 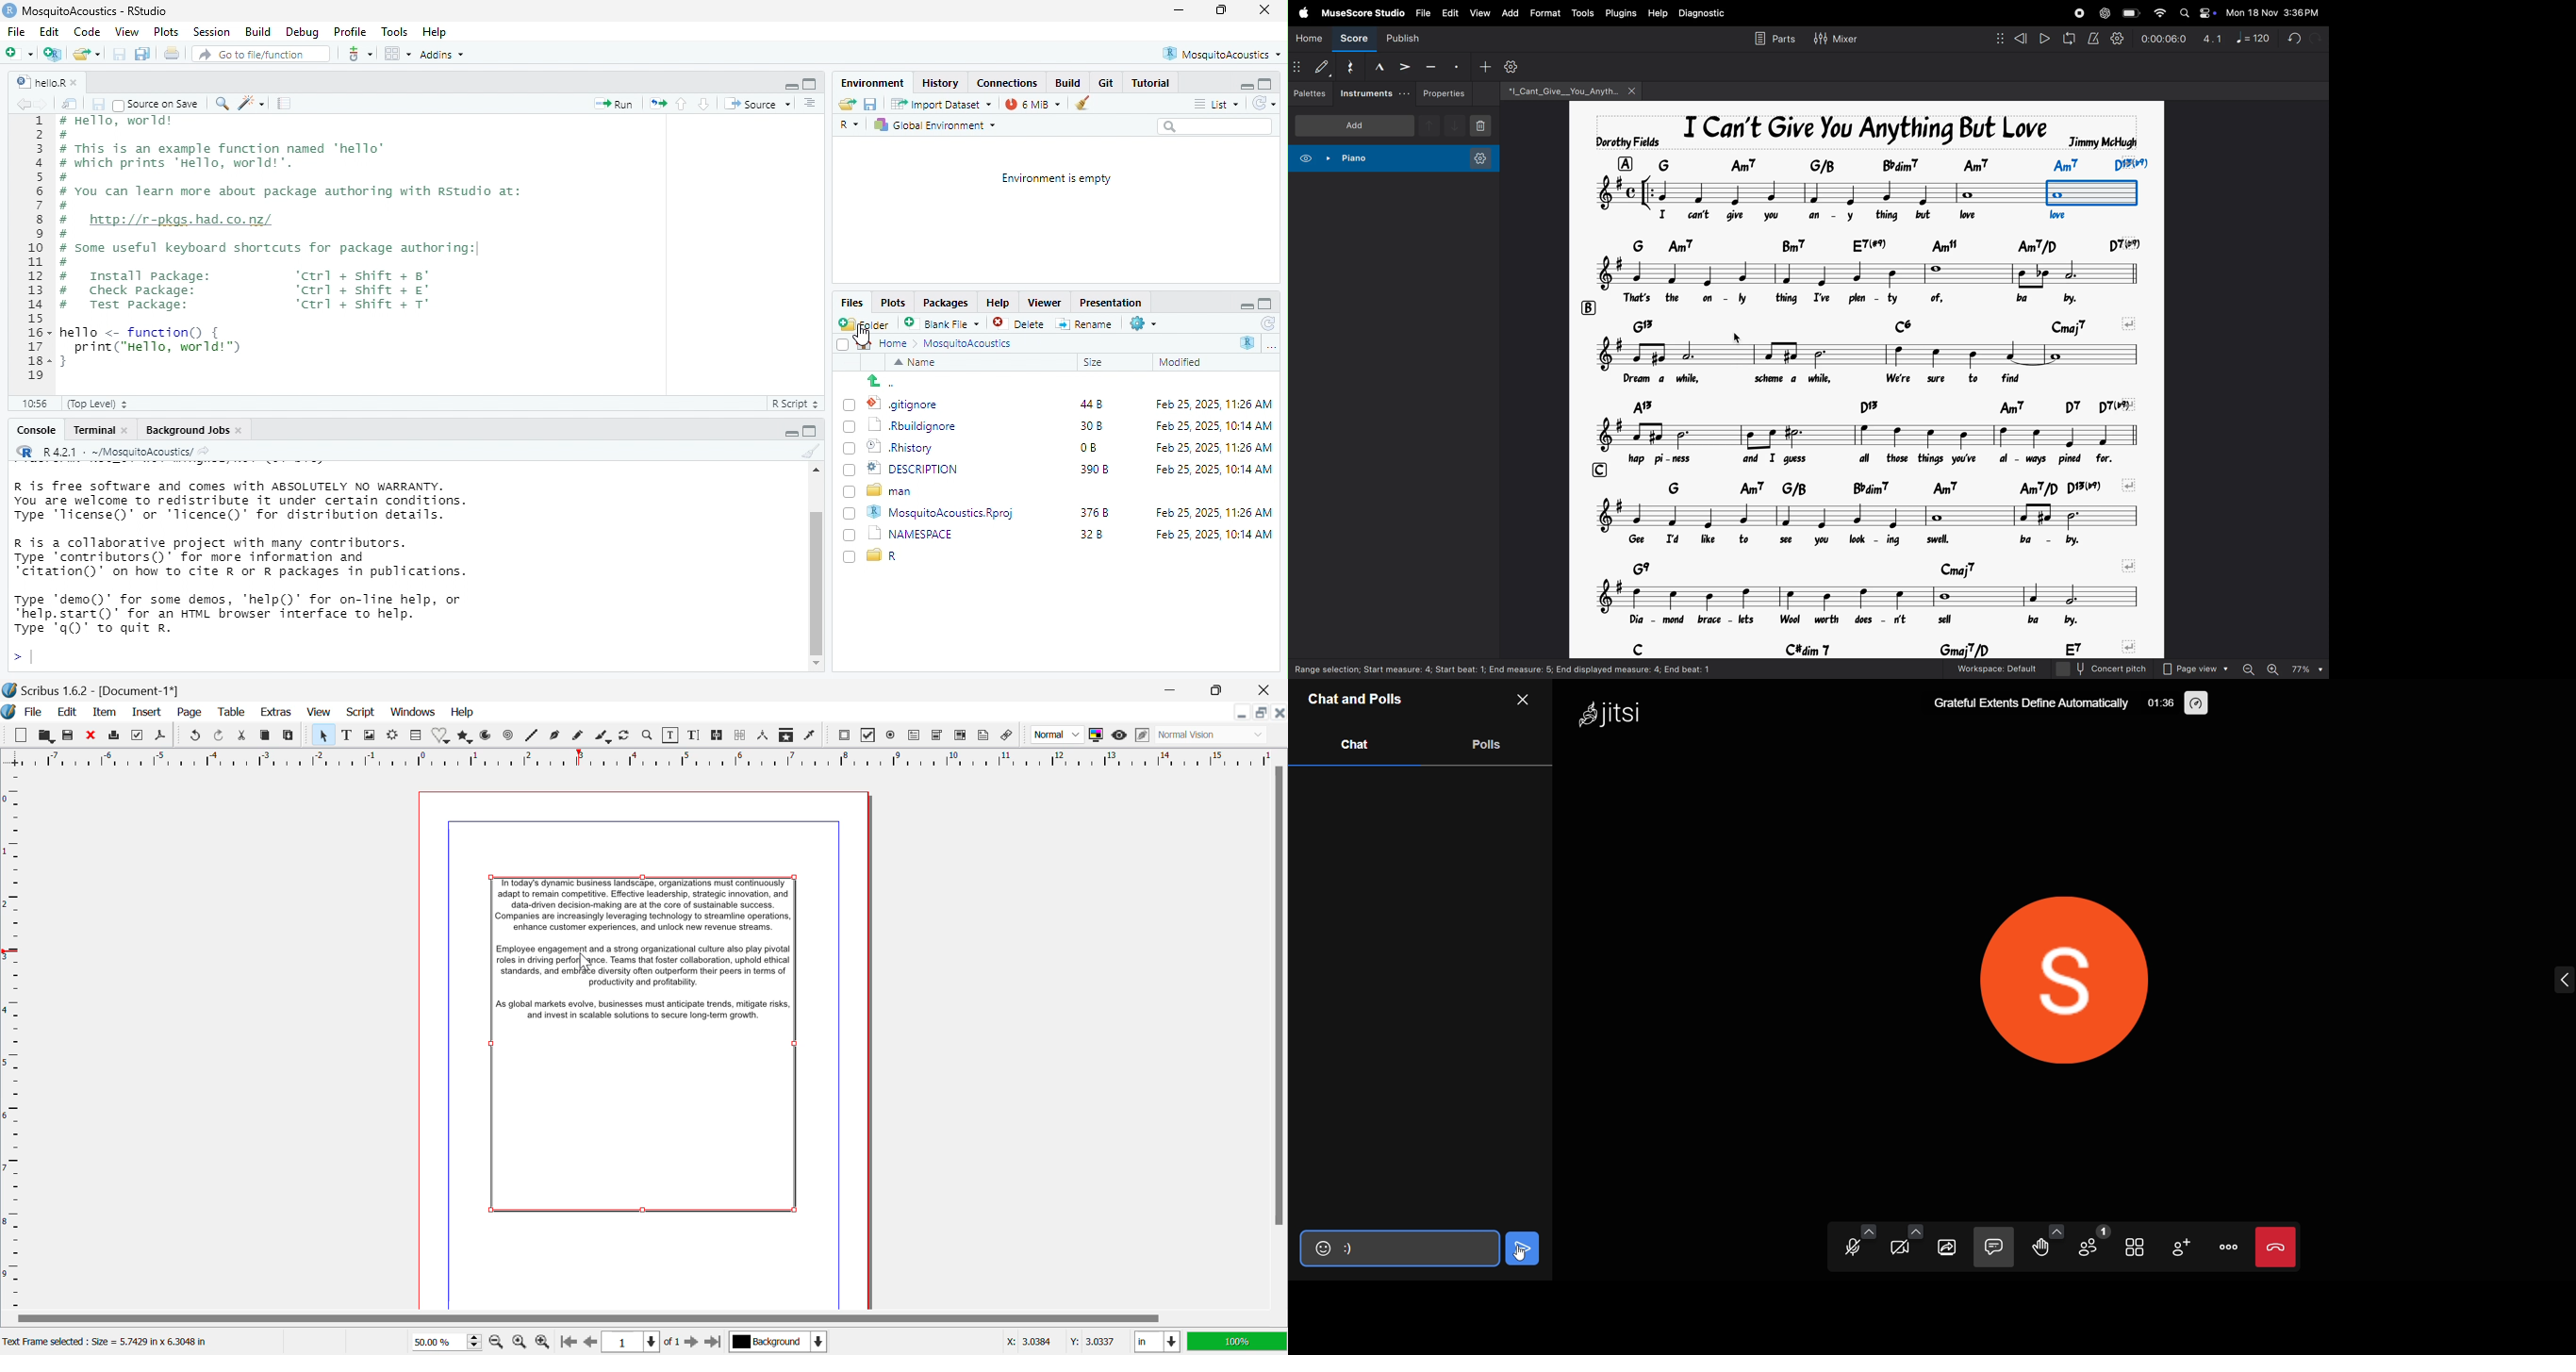 I want to click on minimize, so click(x=1179, y=11).